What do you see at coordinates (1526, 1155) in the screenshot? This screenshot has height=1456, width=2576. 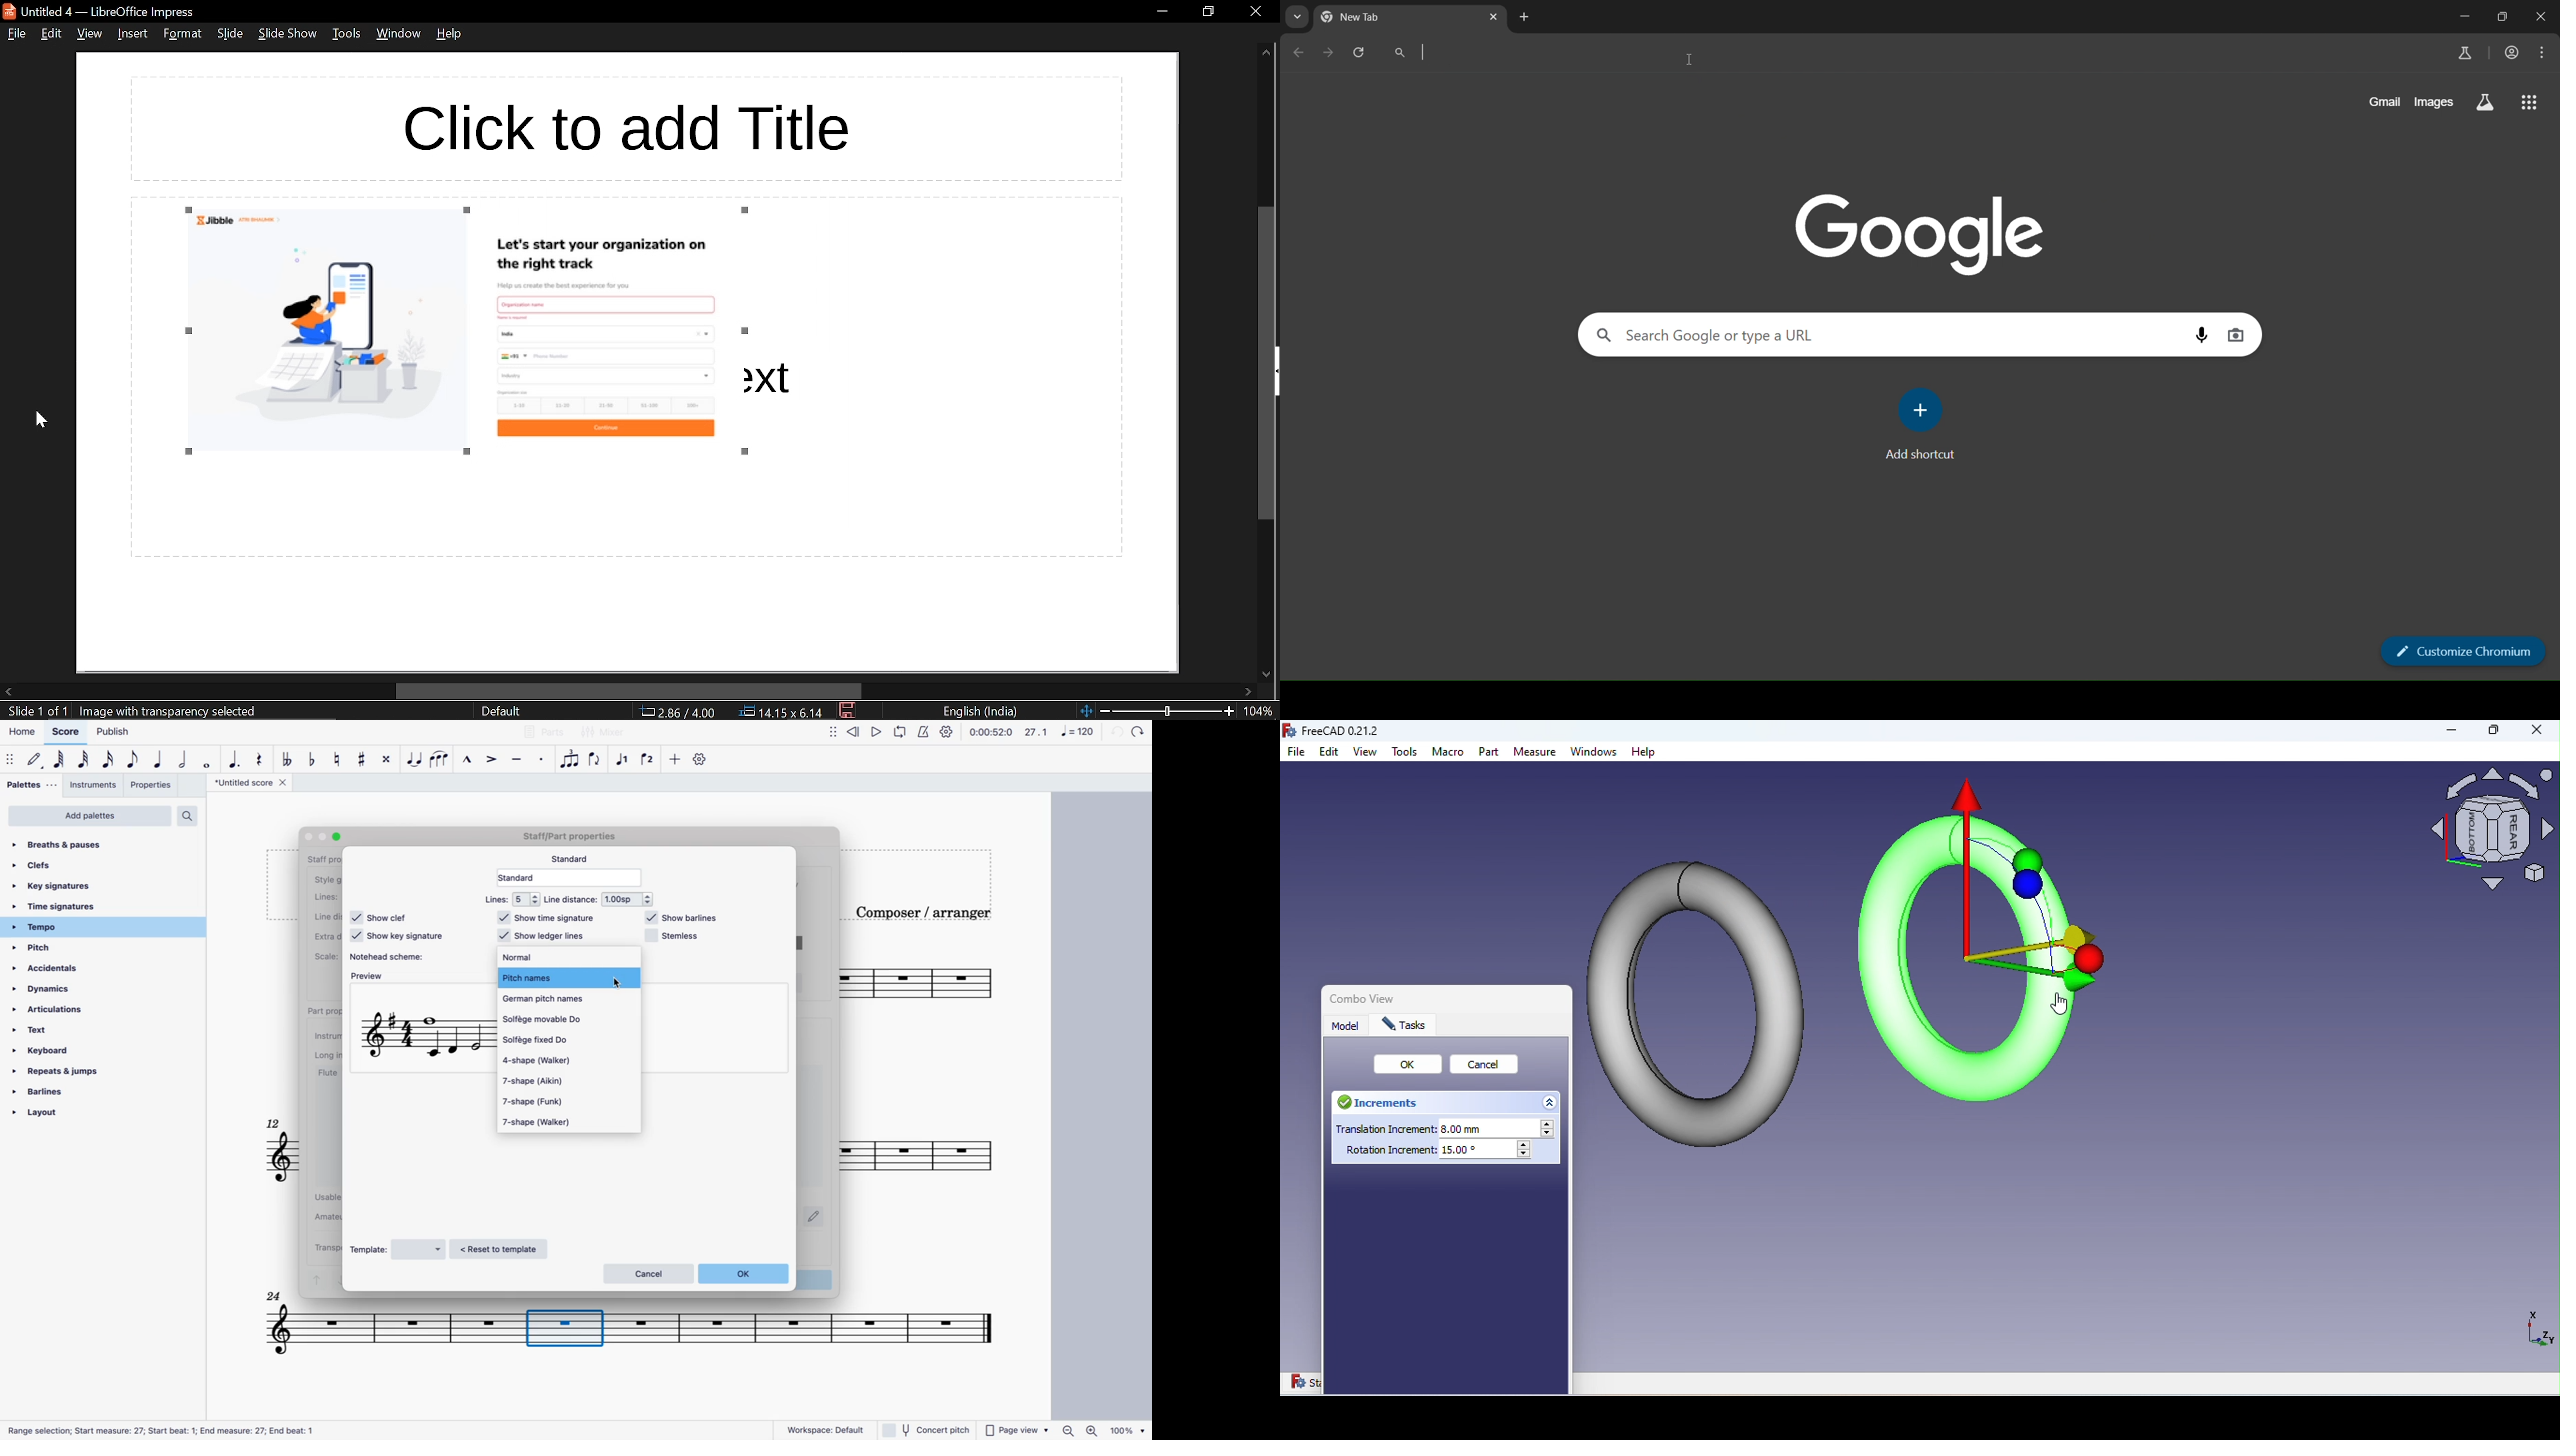 I see `Decrease rotation increment` at bounding box center [1526, 1155].